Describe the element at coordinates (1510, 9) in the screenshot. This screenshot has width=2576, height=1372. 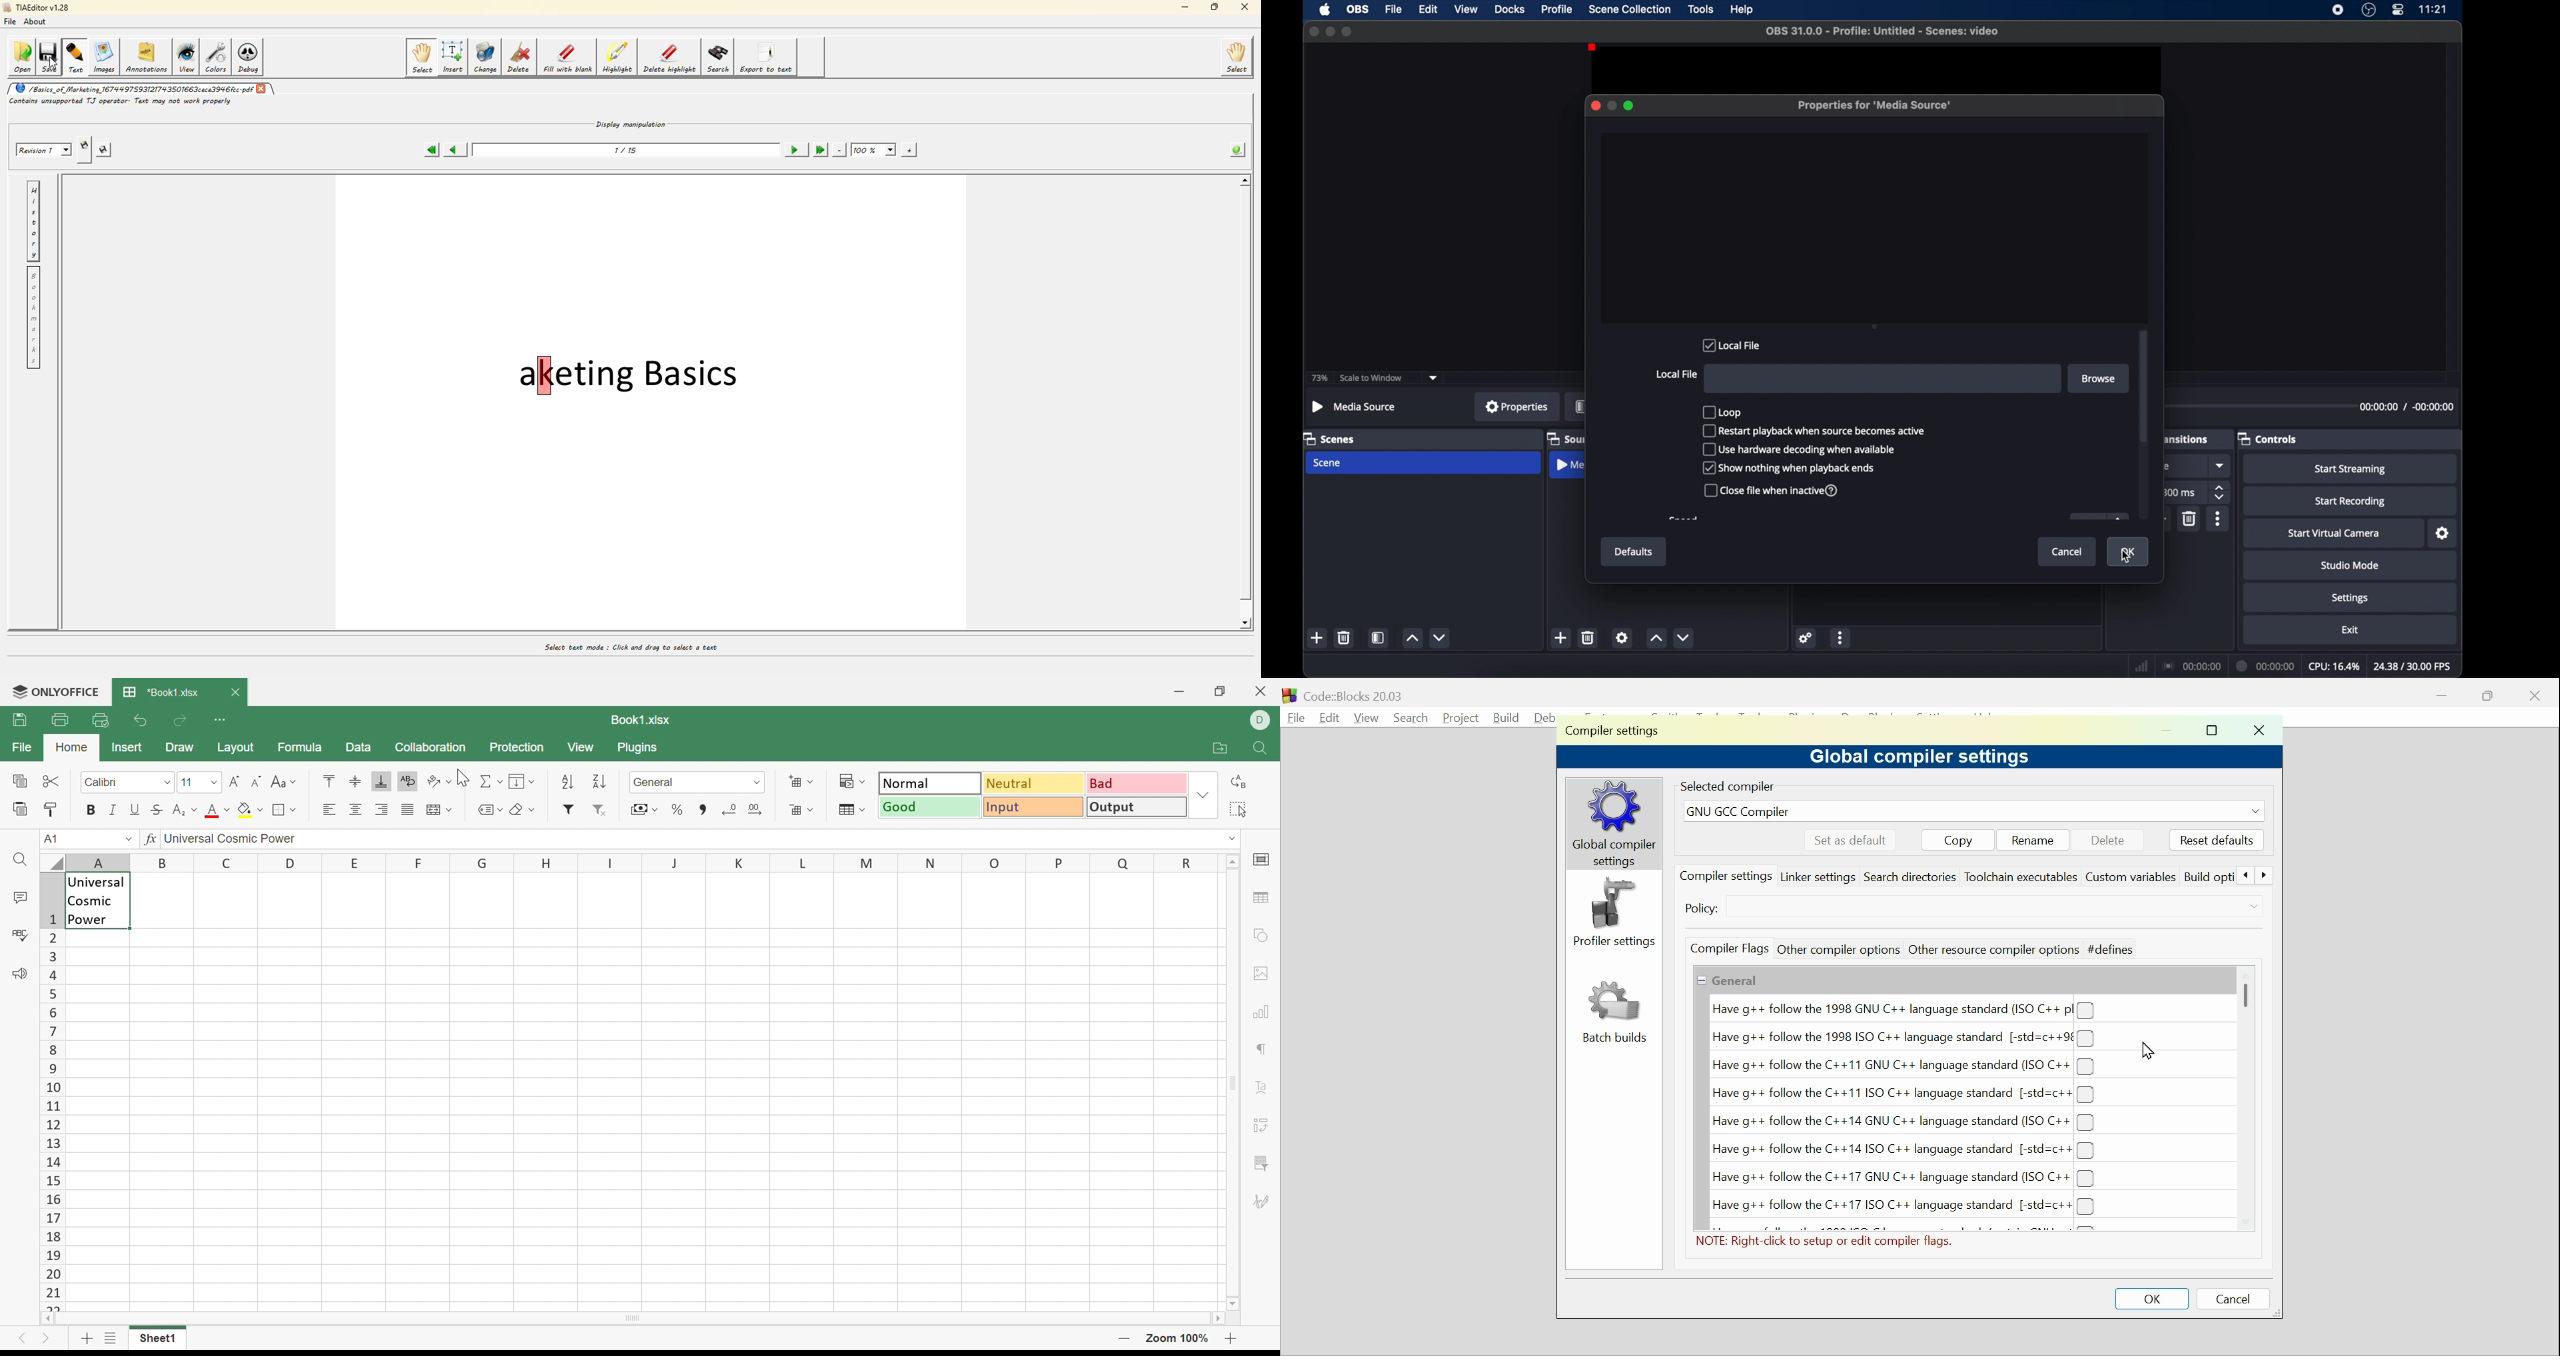
I see `docks` at that location.